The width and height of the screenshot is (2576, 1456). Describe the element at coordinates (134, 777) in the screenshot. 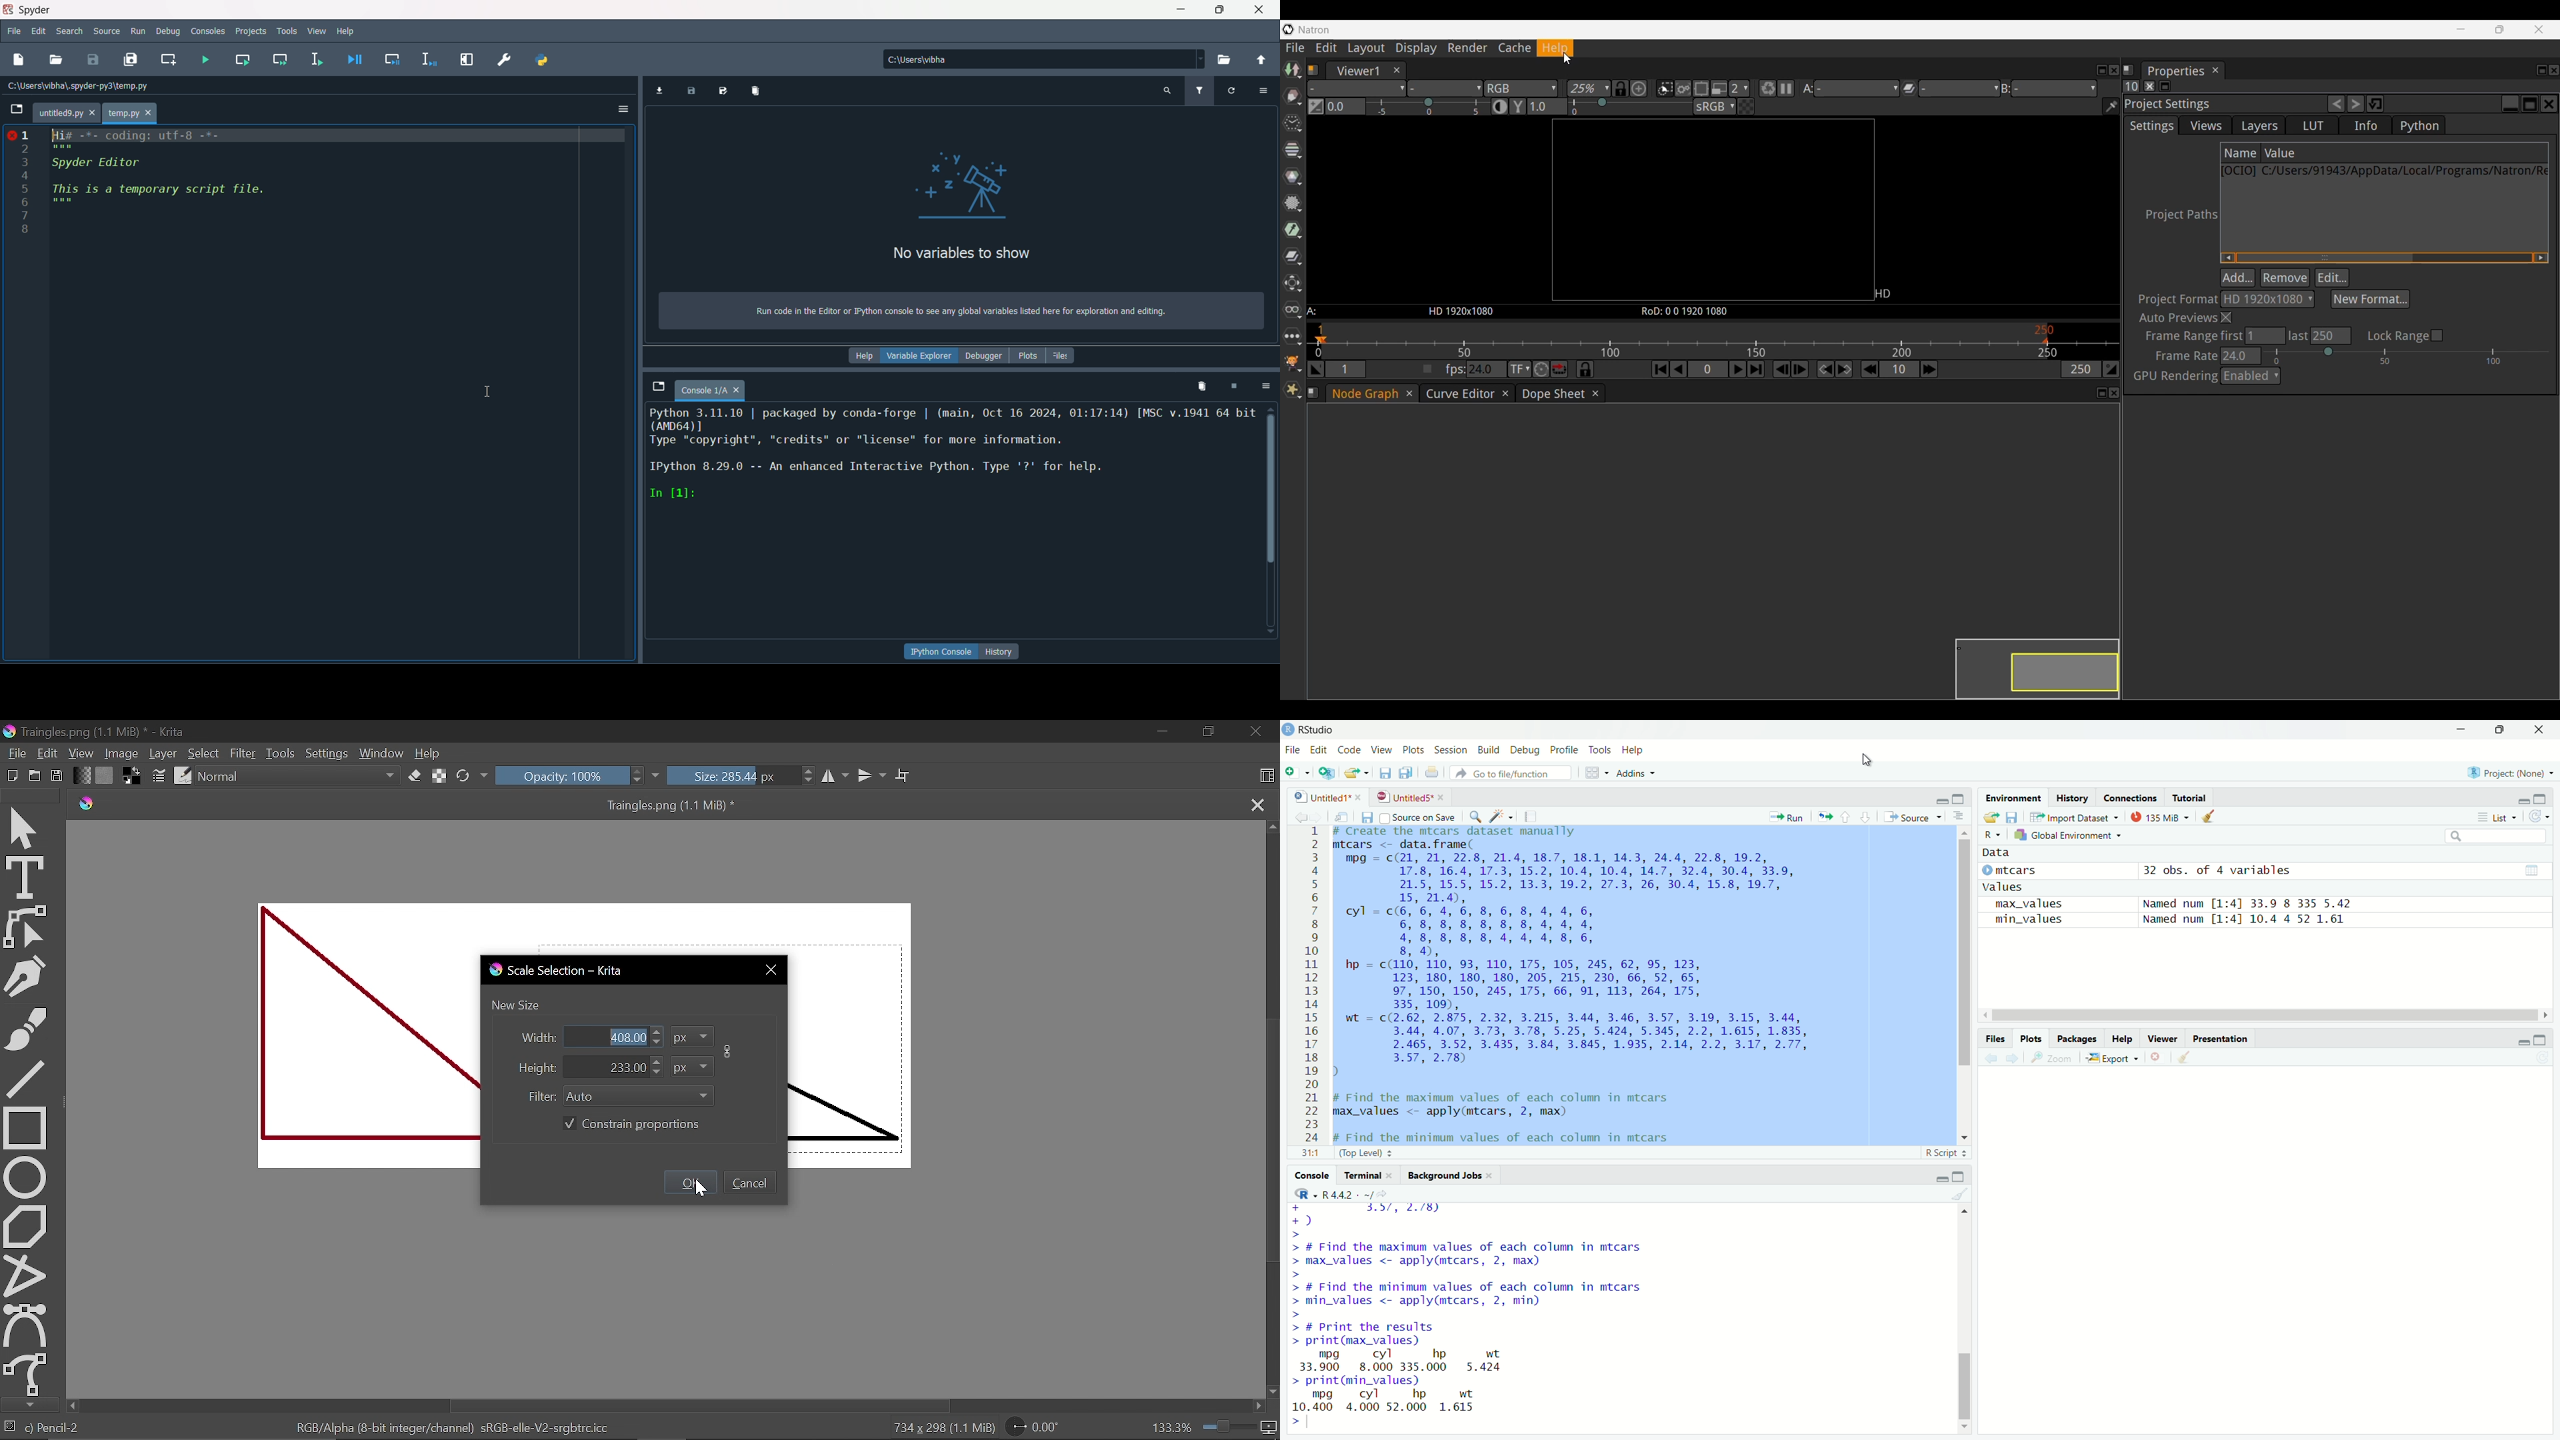

I see `Background color` at that location.